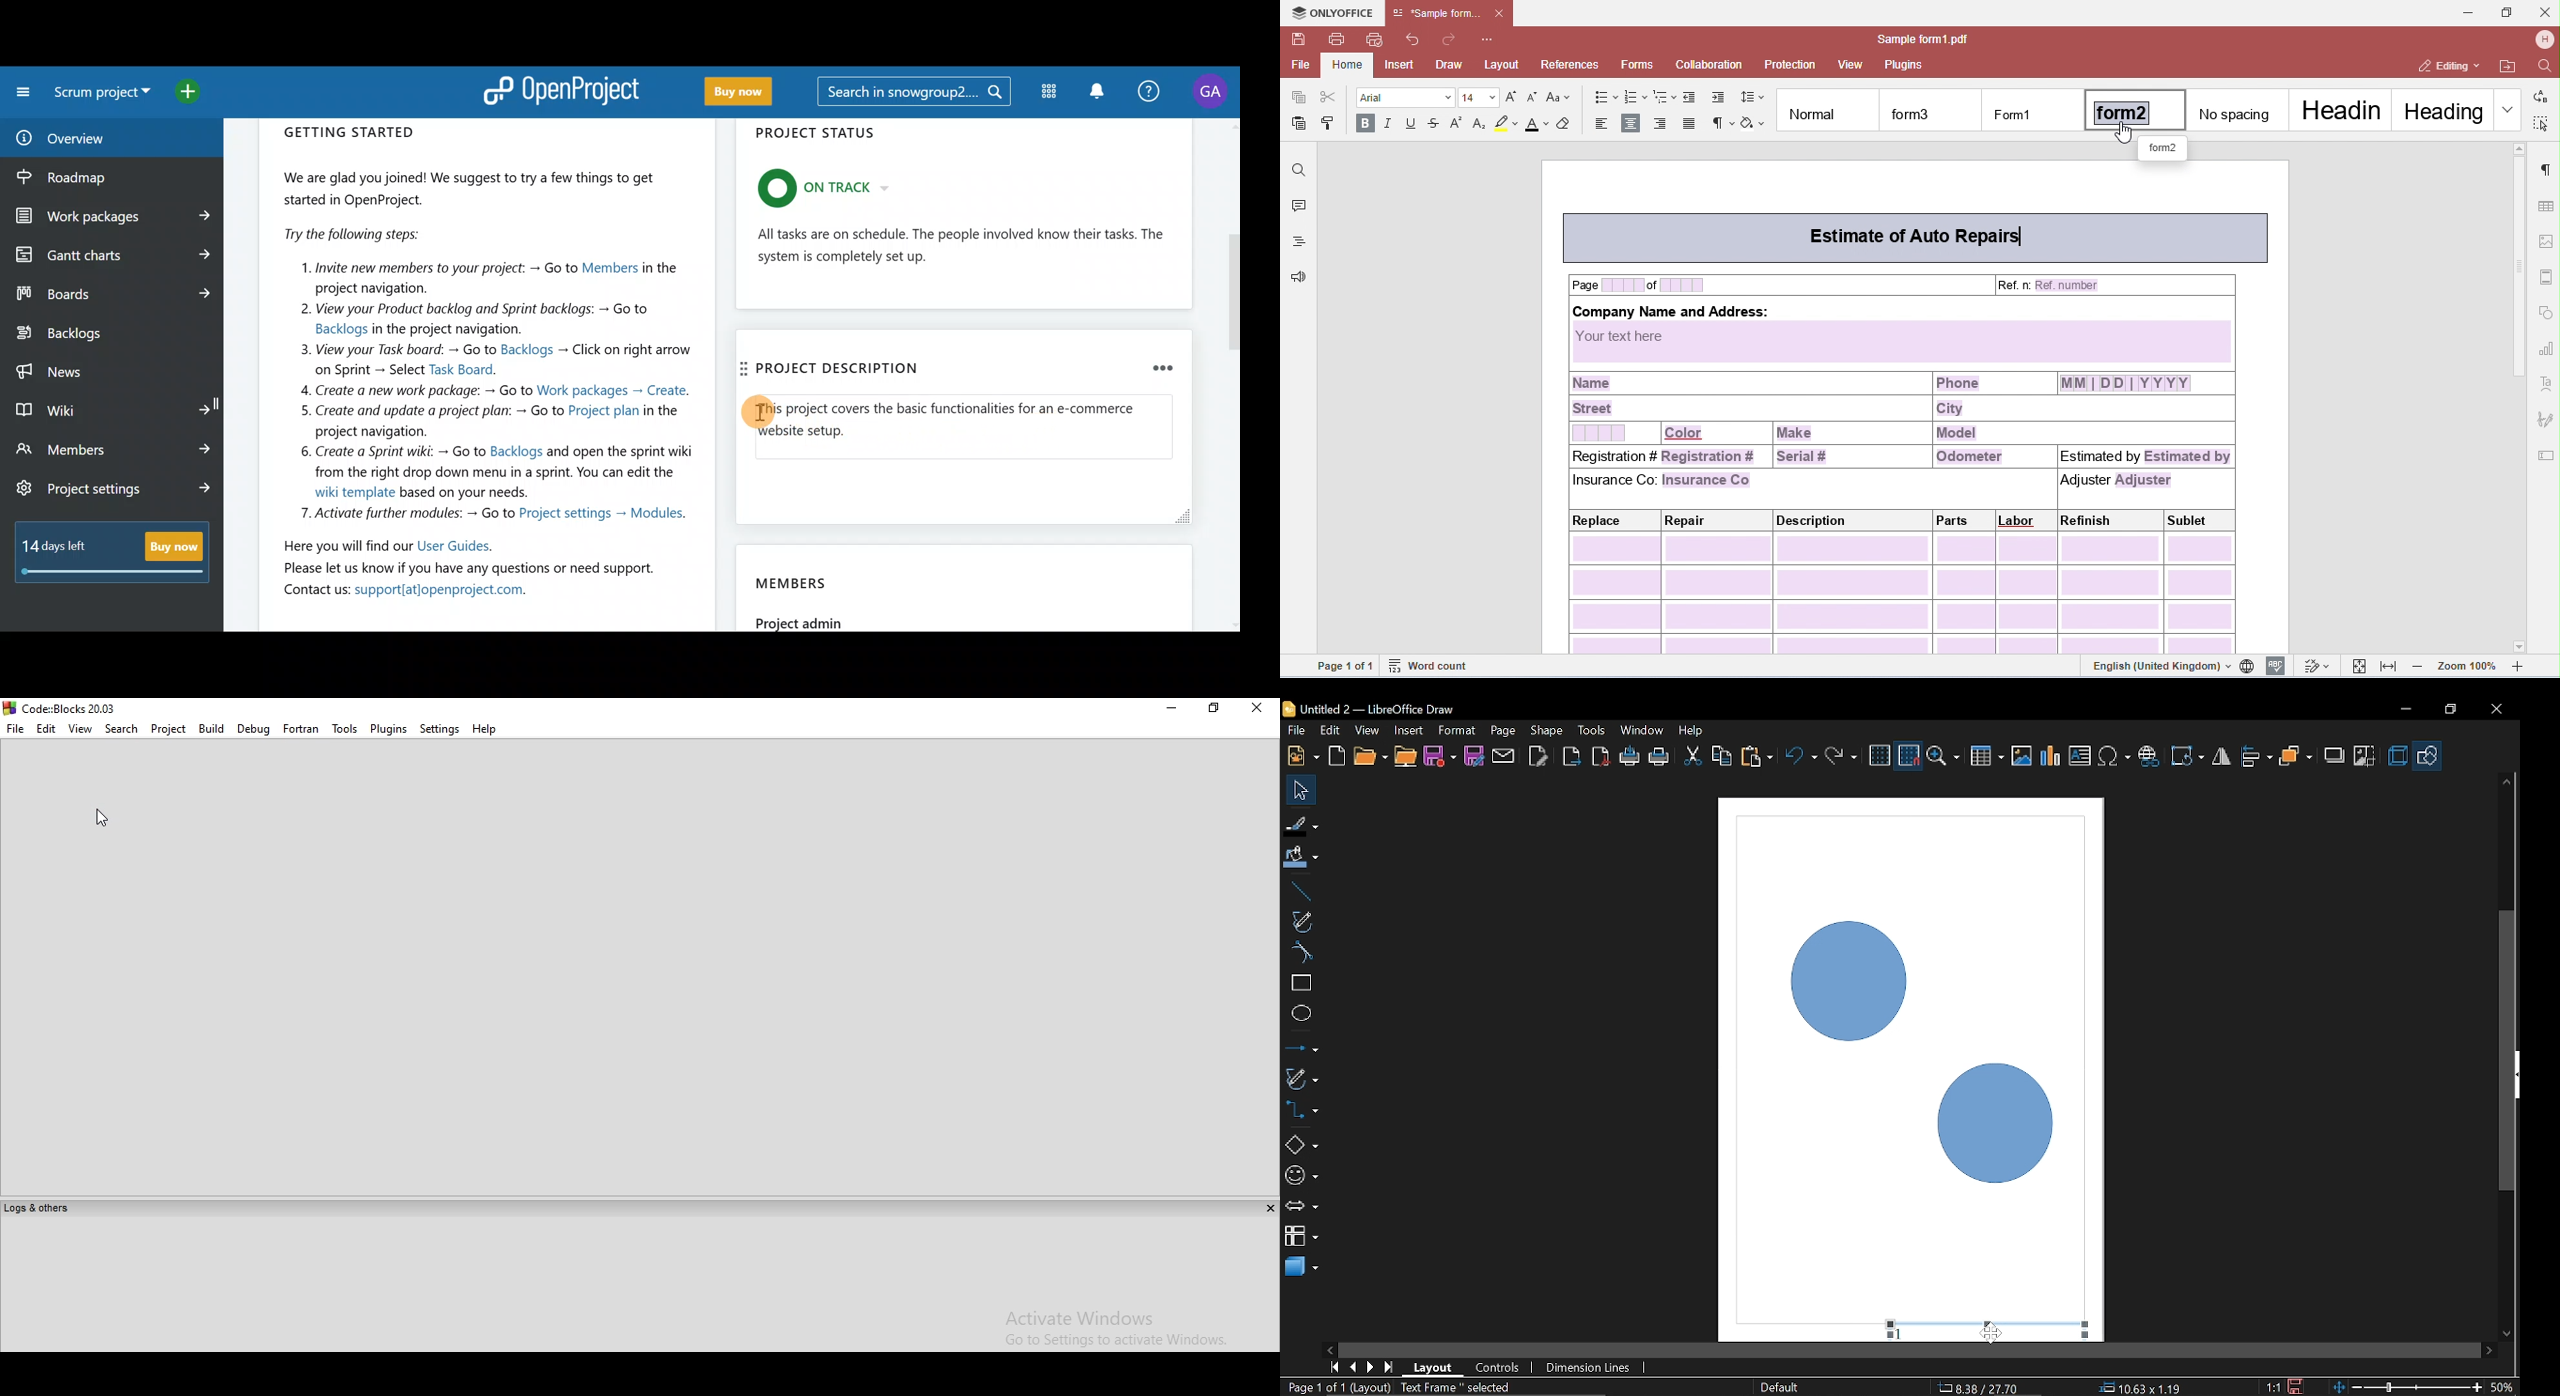  Describe the element at coordinates (1693, 730) in the screenshot. I see `Help` at that location.